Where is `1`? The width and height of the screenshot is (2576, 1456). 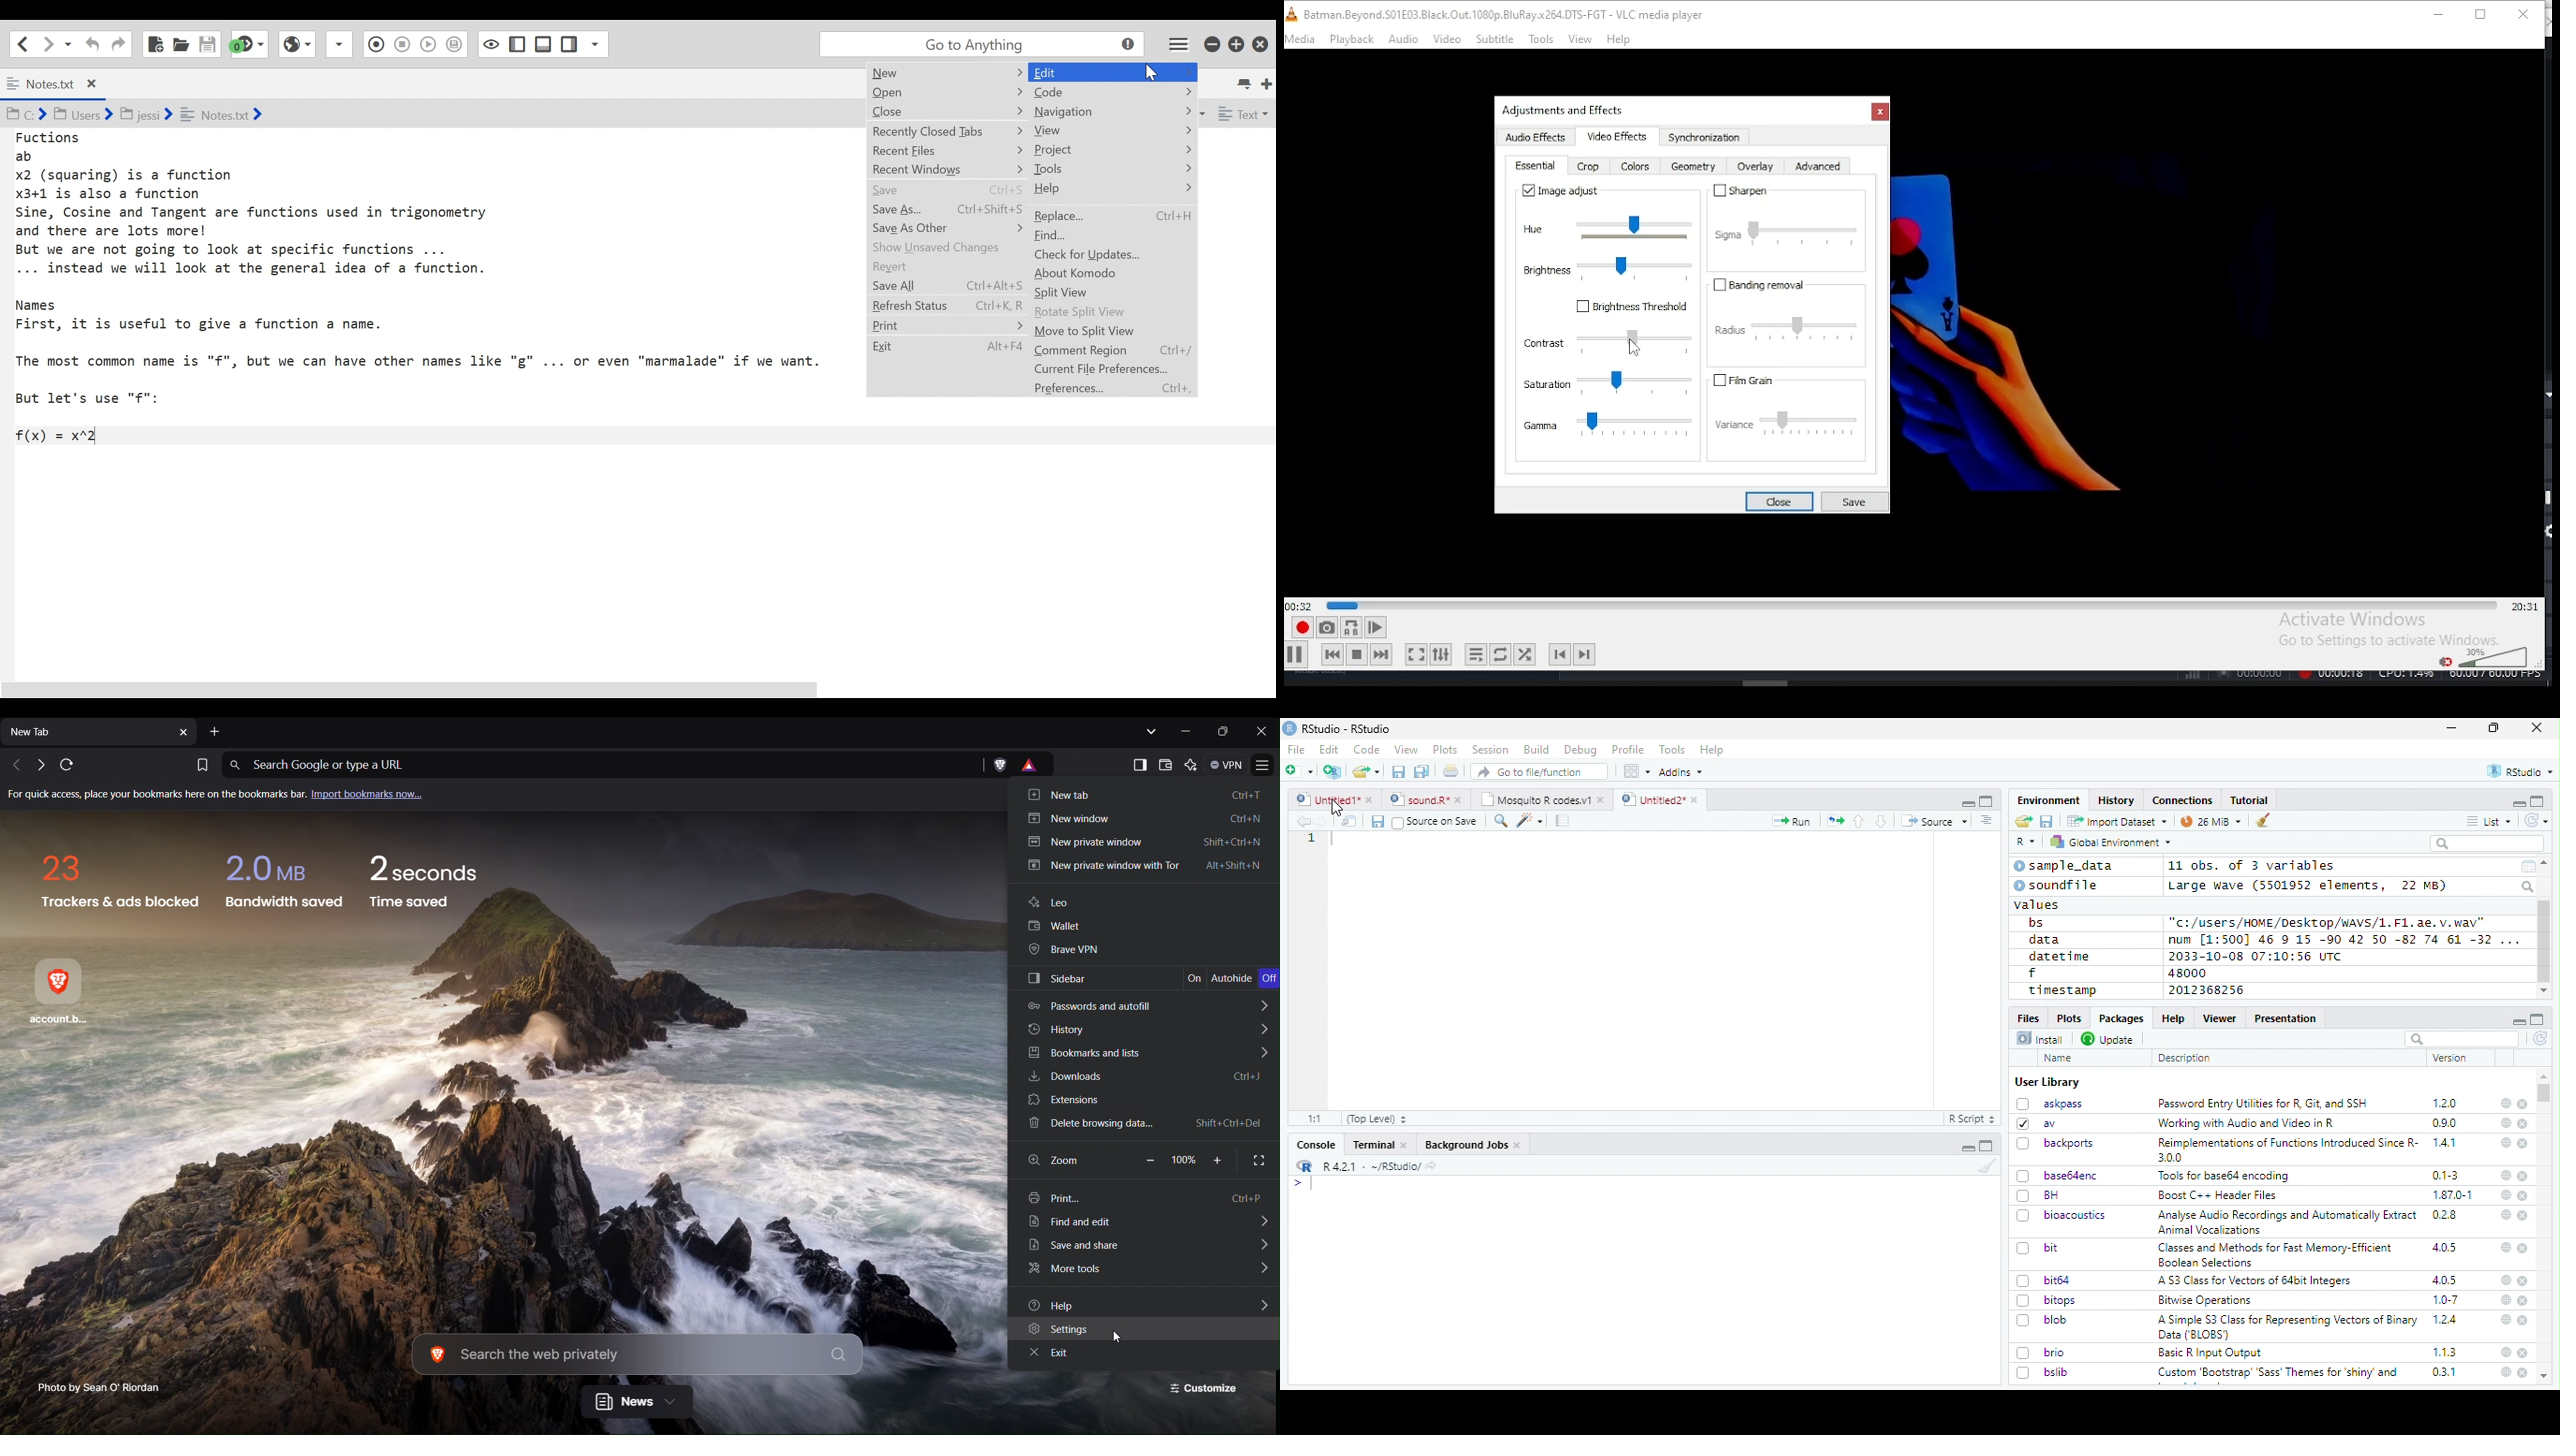
1 is located at coordinates (1313, 838).